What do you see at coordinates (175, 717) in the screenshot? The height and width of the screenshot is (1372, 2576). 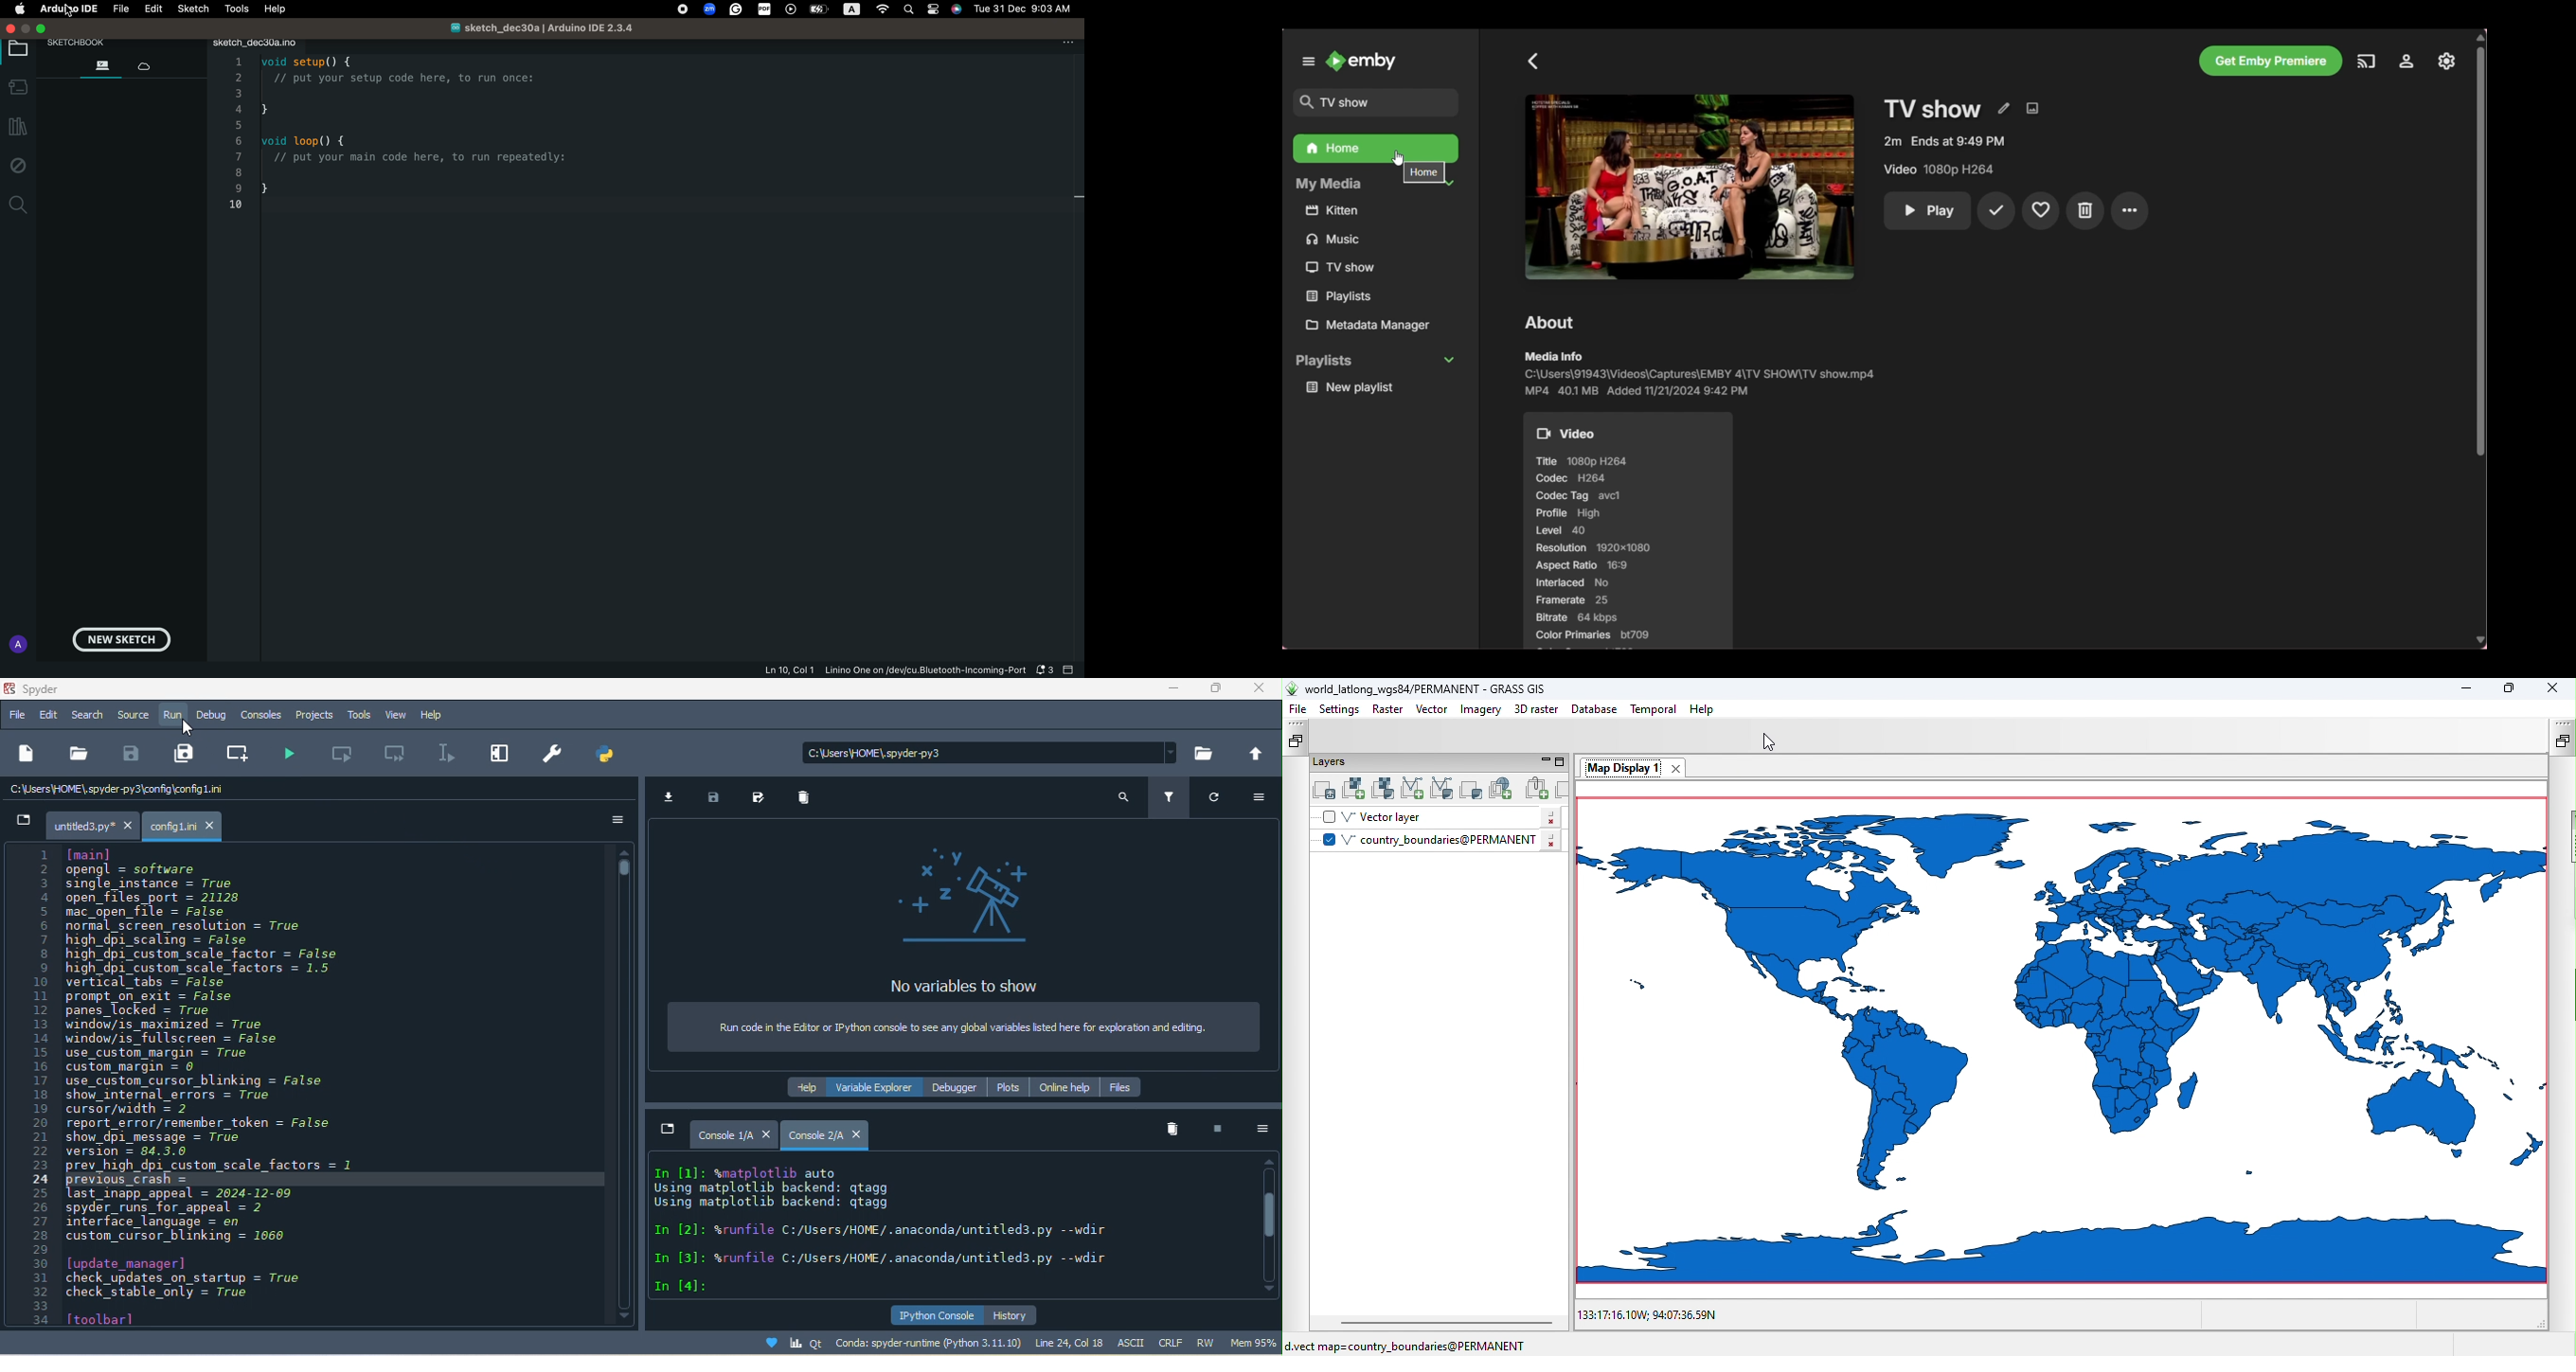 I see `run` at bounding box center [175, 717].